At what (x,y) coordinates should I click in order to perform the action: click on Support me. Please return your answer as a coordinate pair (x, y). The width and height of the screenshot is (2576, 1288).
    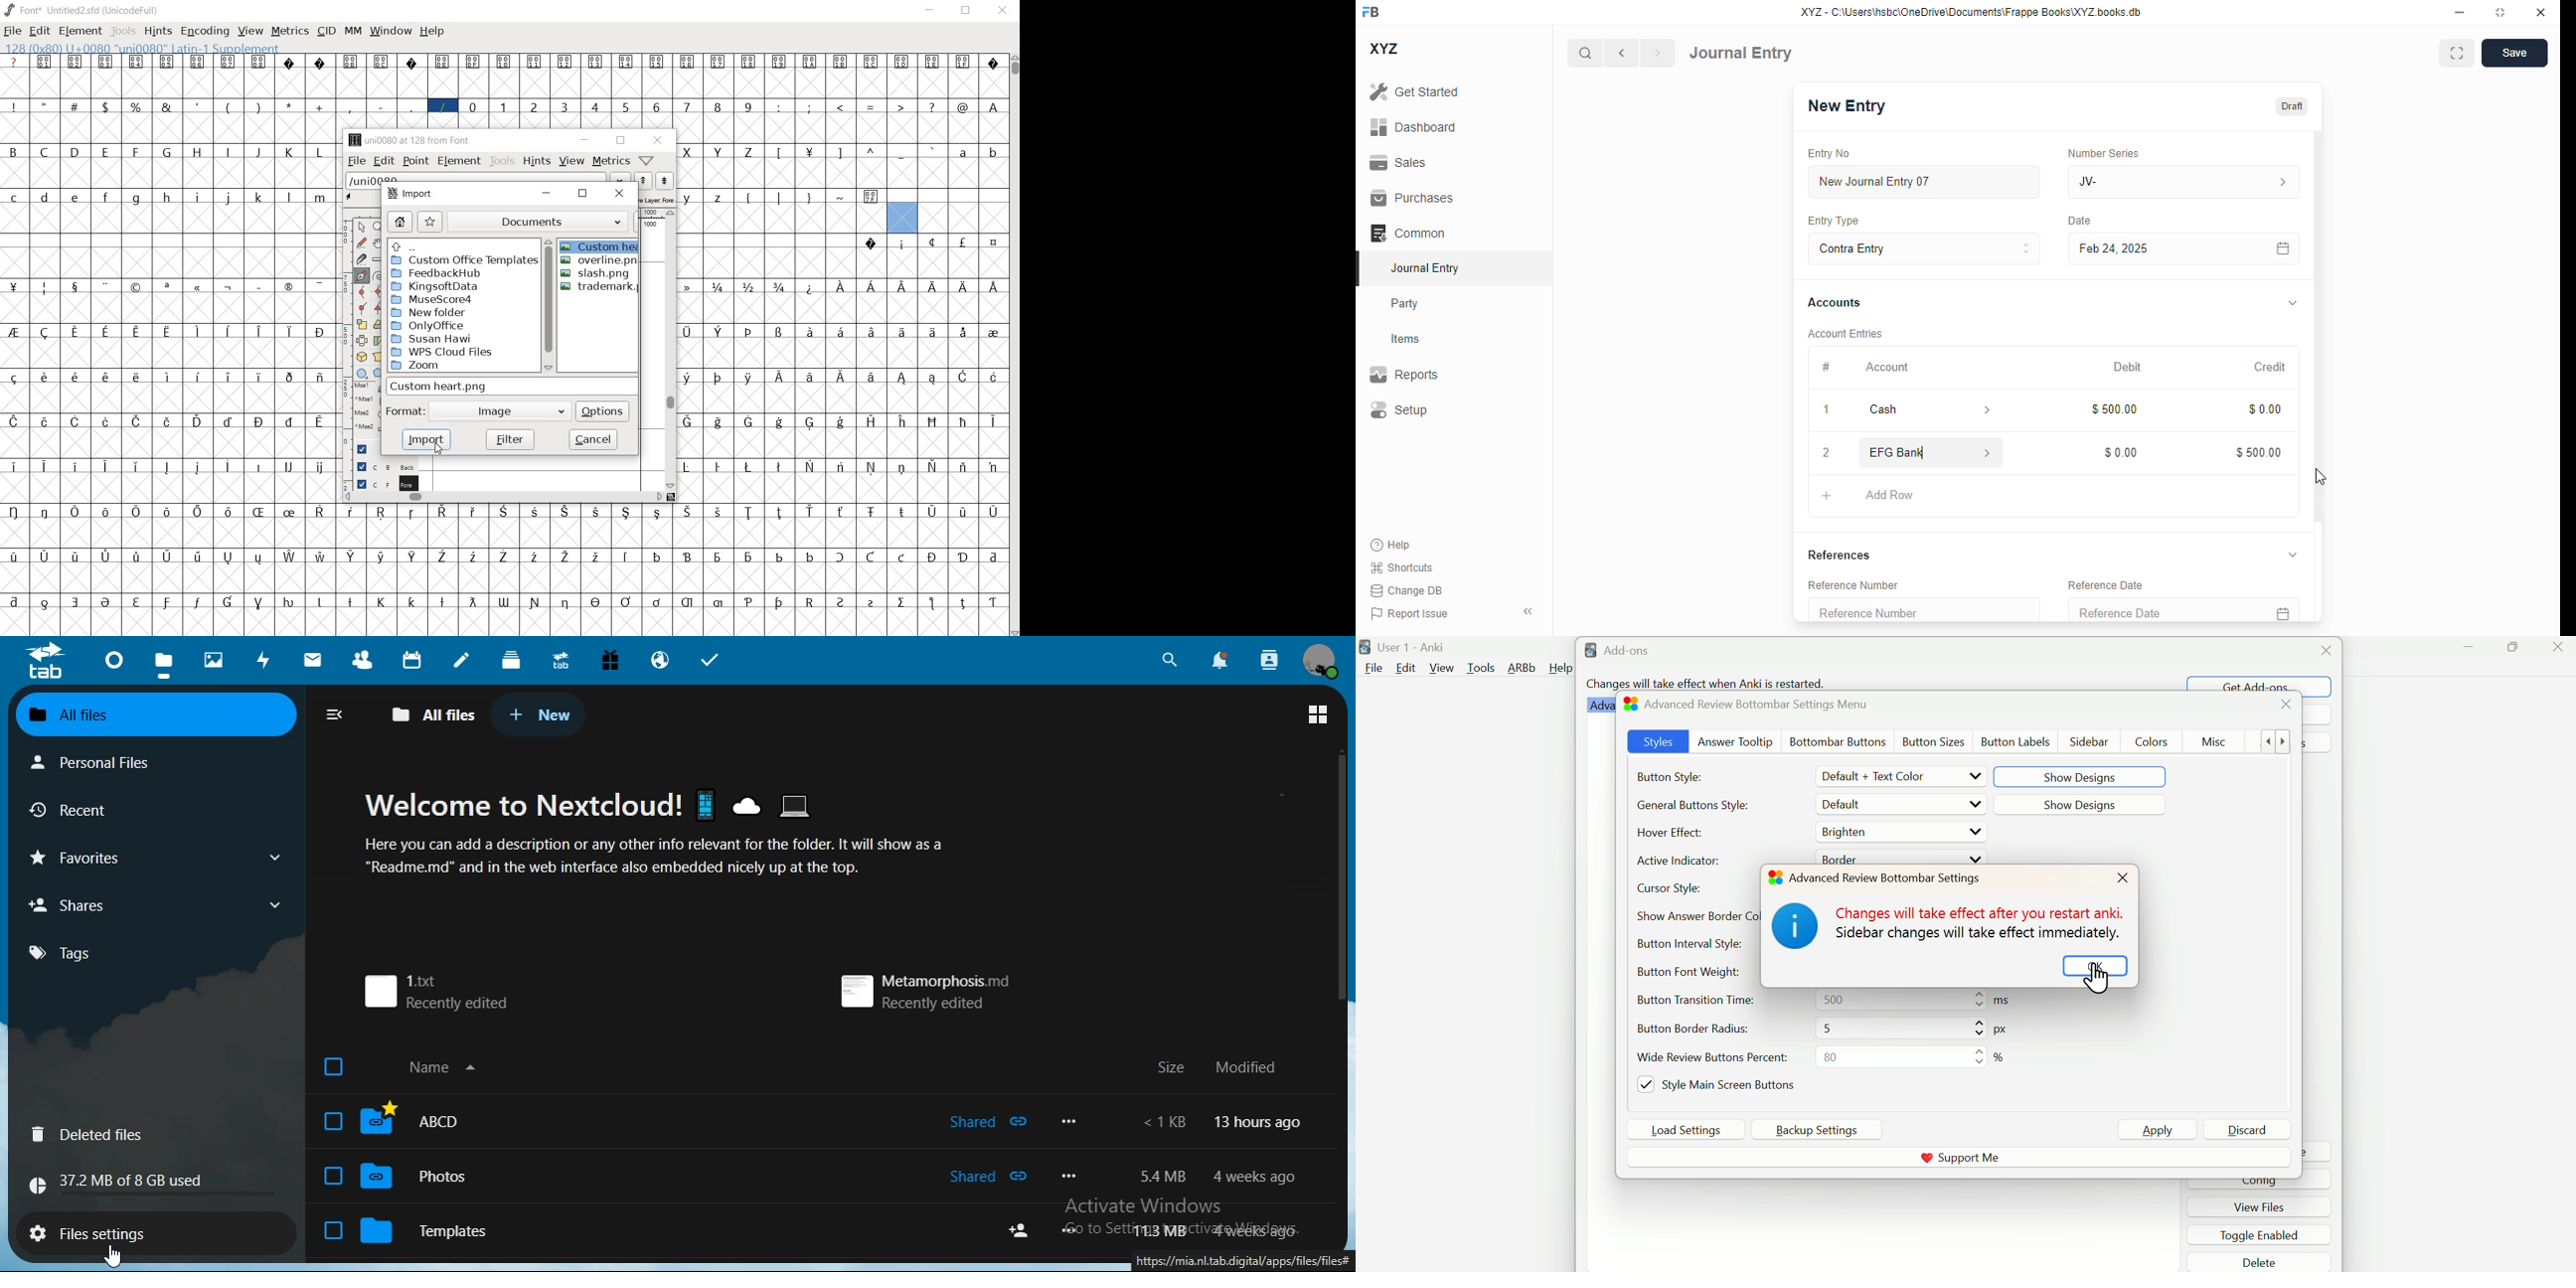
    Looking at the image, I should click on (1957, 1159).